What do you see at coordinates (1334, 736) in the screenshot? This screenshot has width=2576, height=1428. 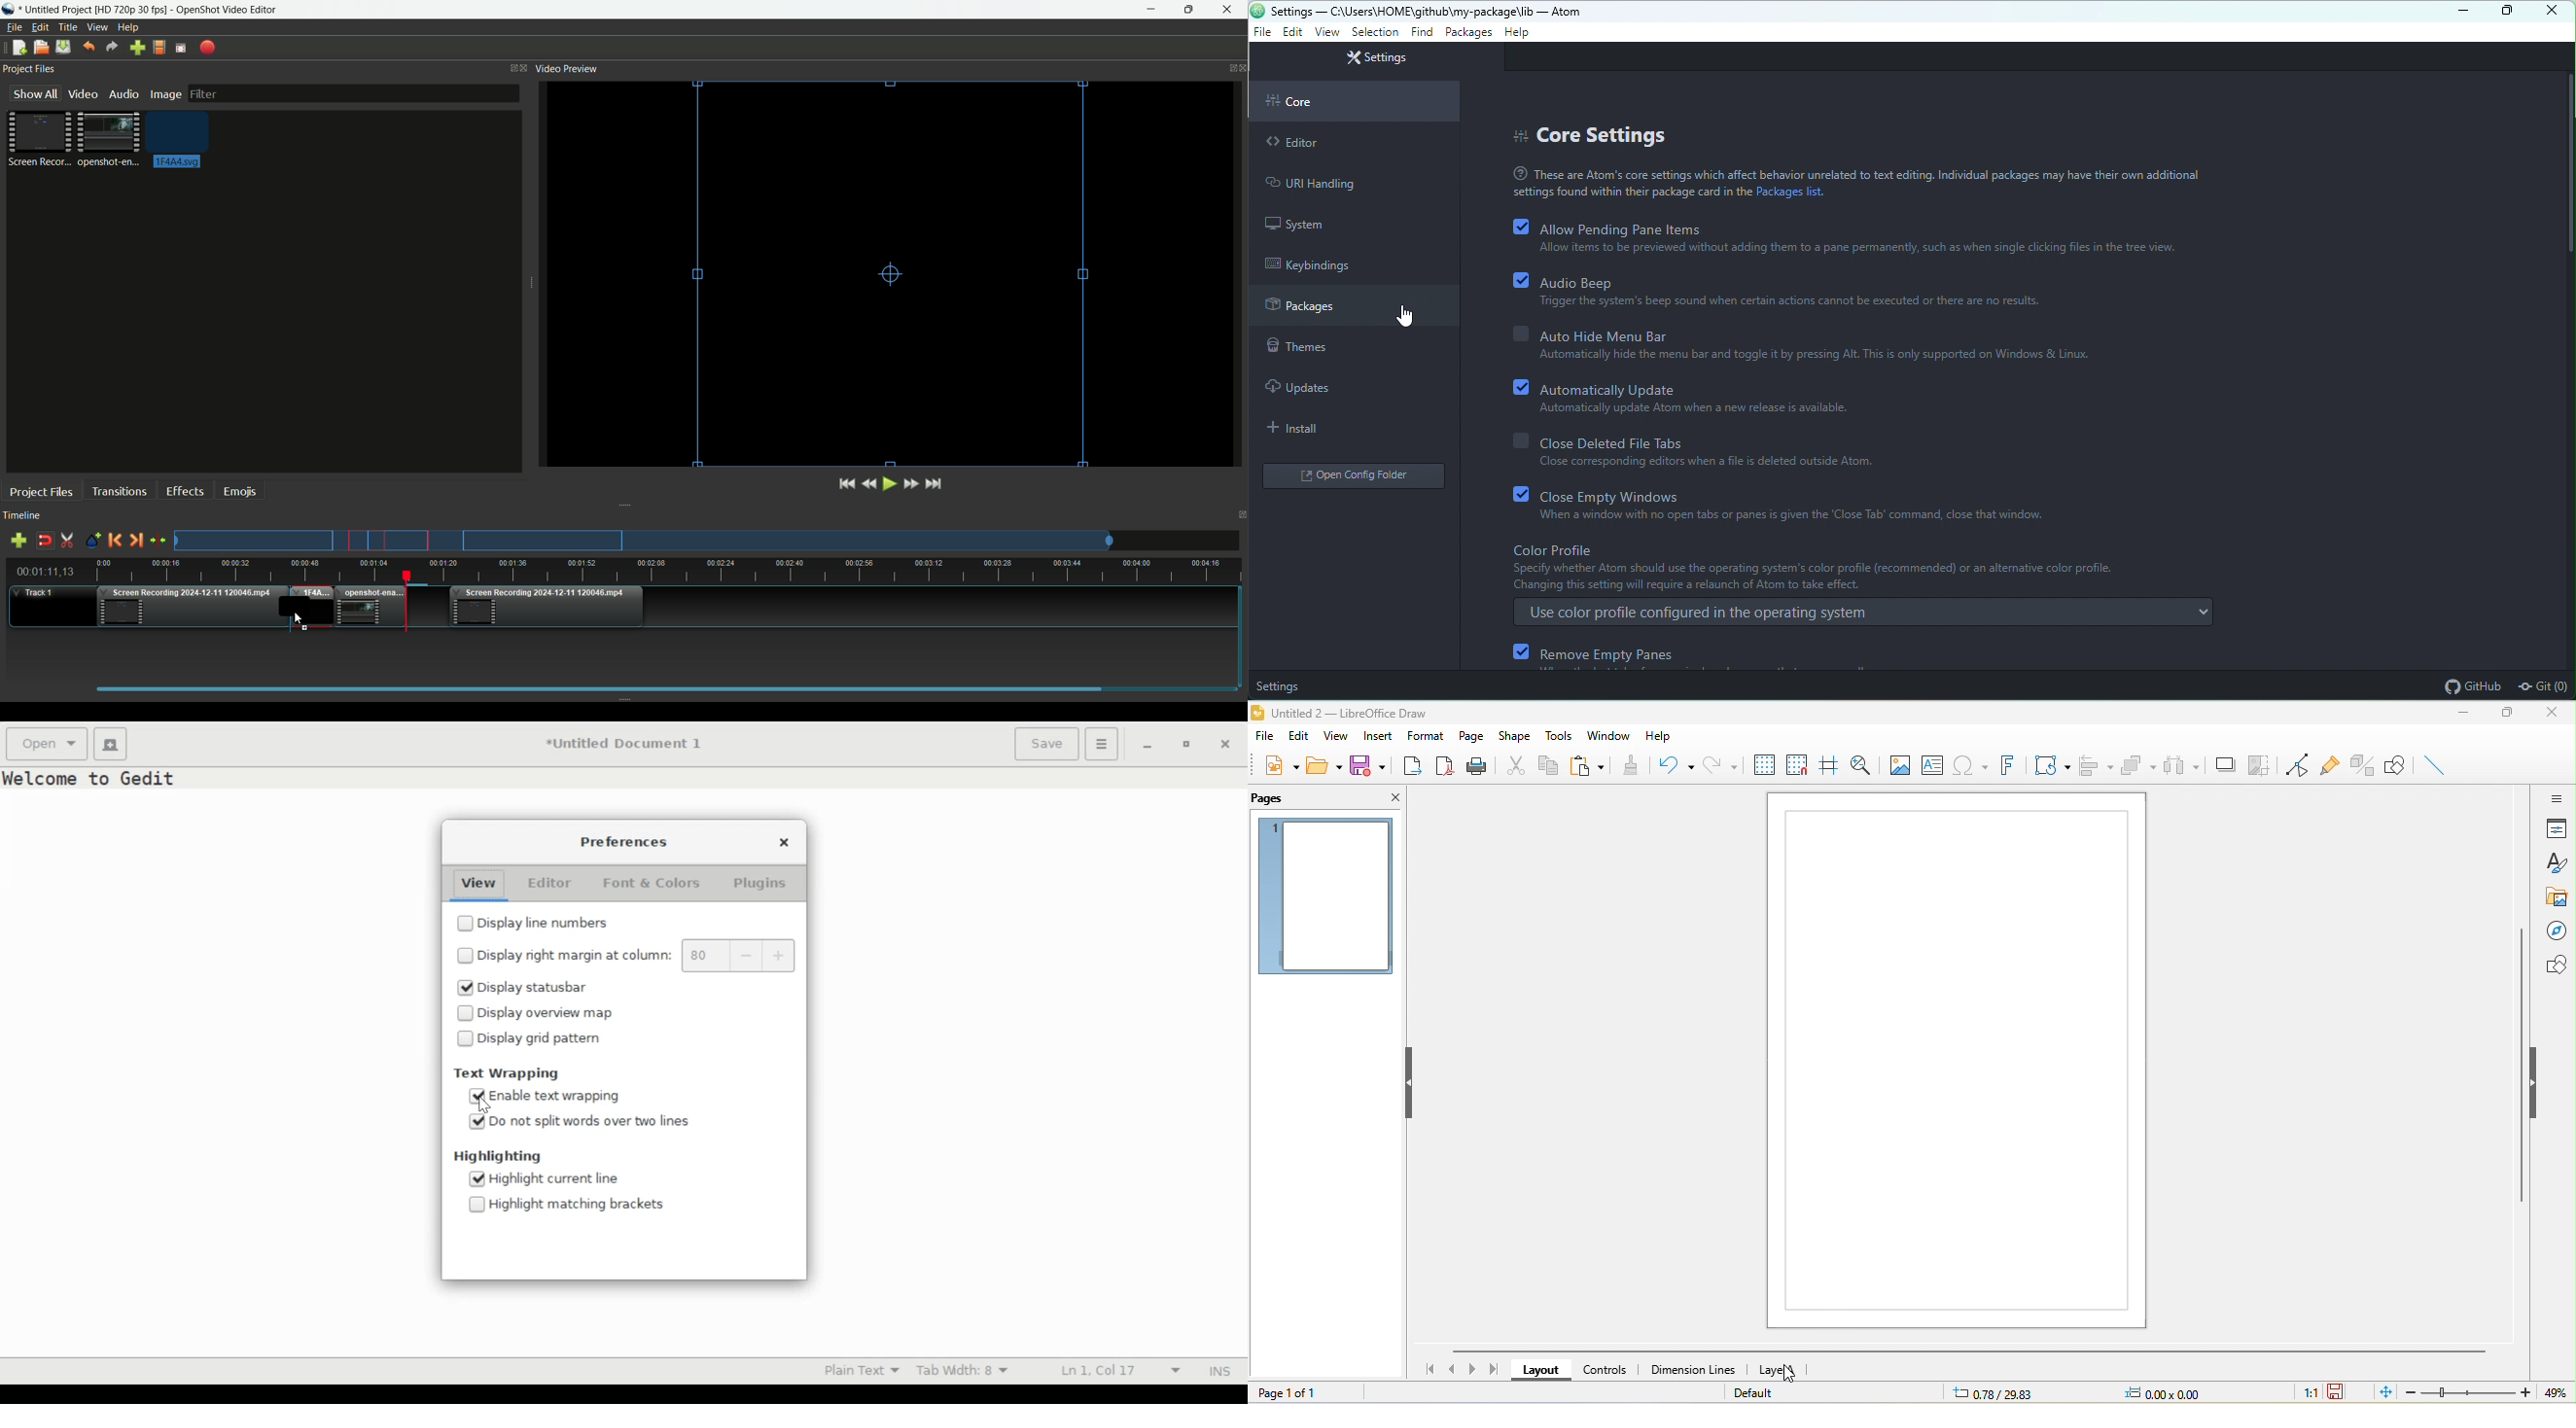 I see `view` at bounding box center [1334, 736].